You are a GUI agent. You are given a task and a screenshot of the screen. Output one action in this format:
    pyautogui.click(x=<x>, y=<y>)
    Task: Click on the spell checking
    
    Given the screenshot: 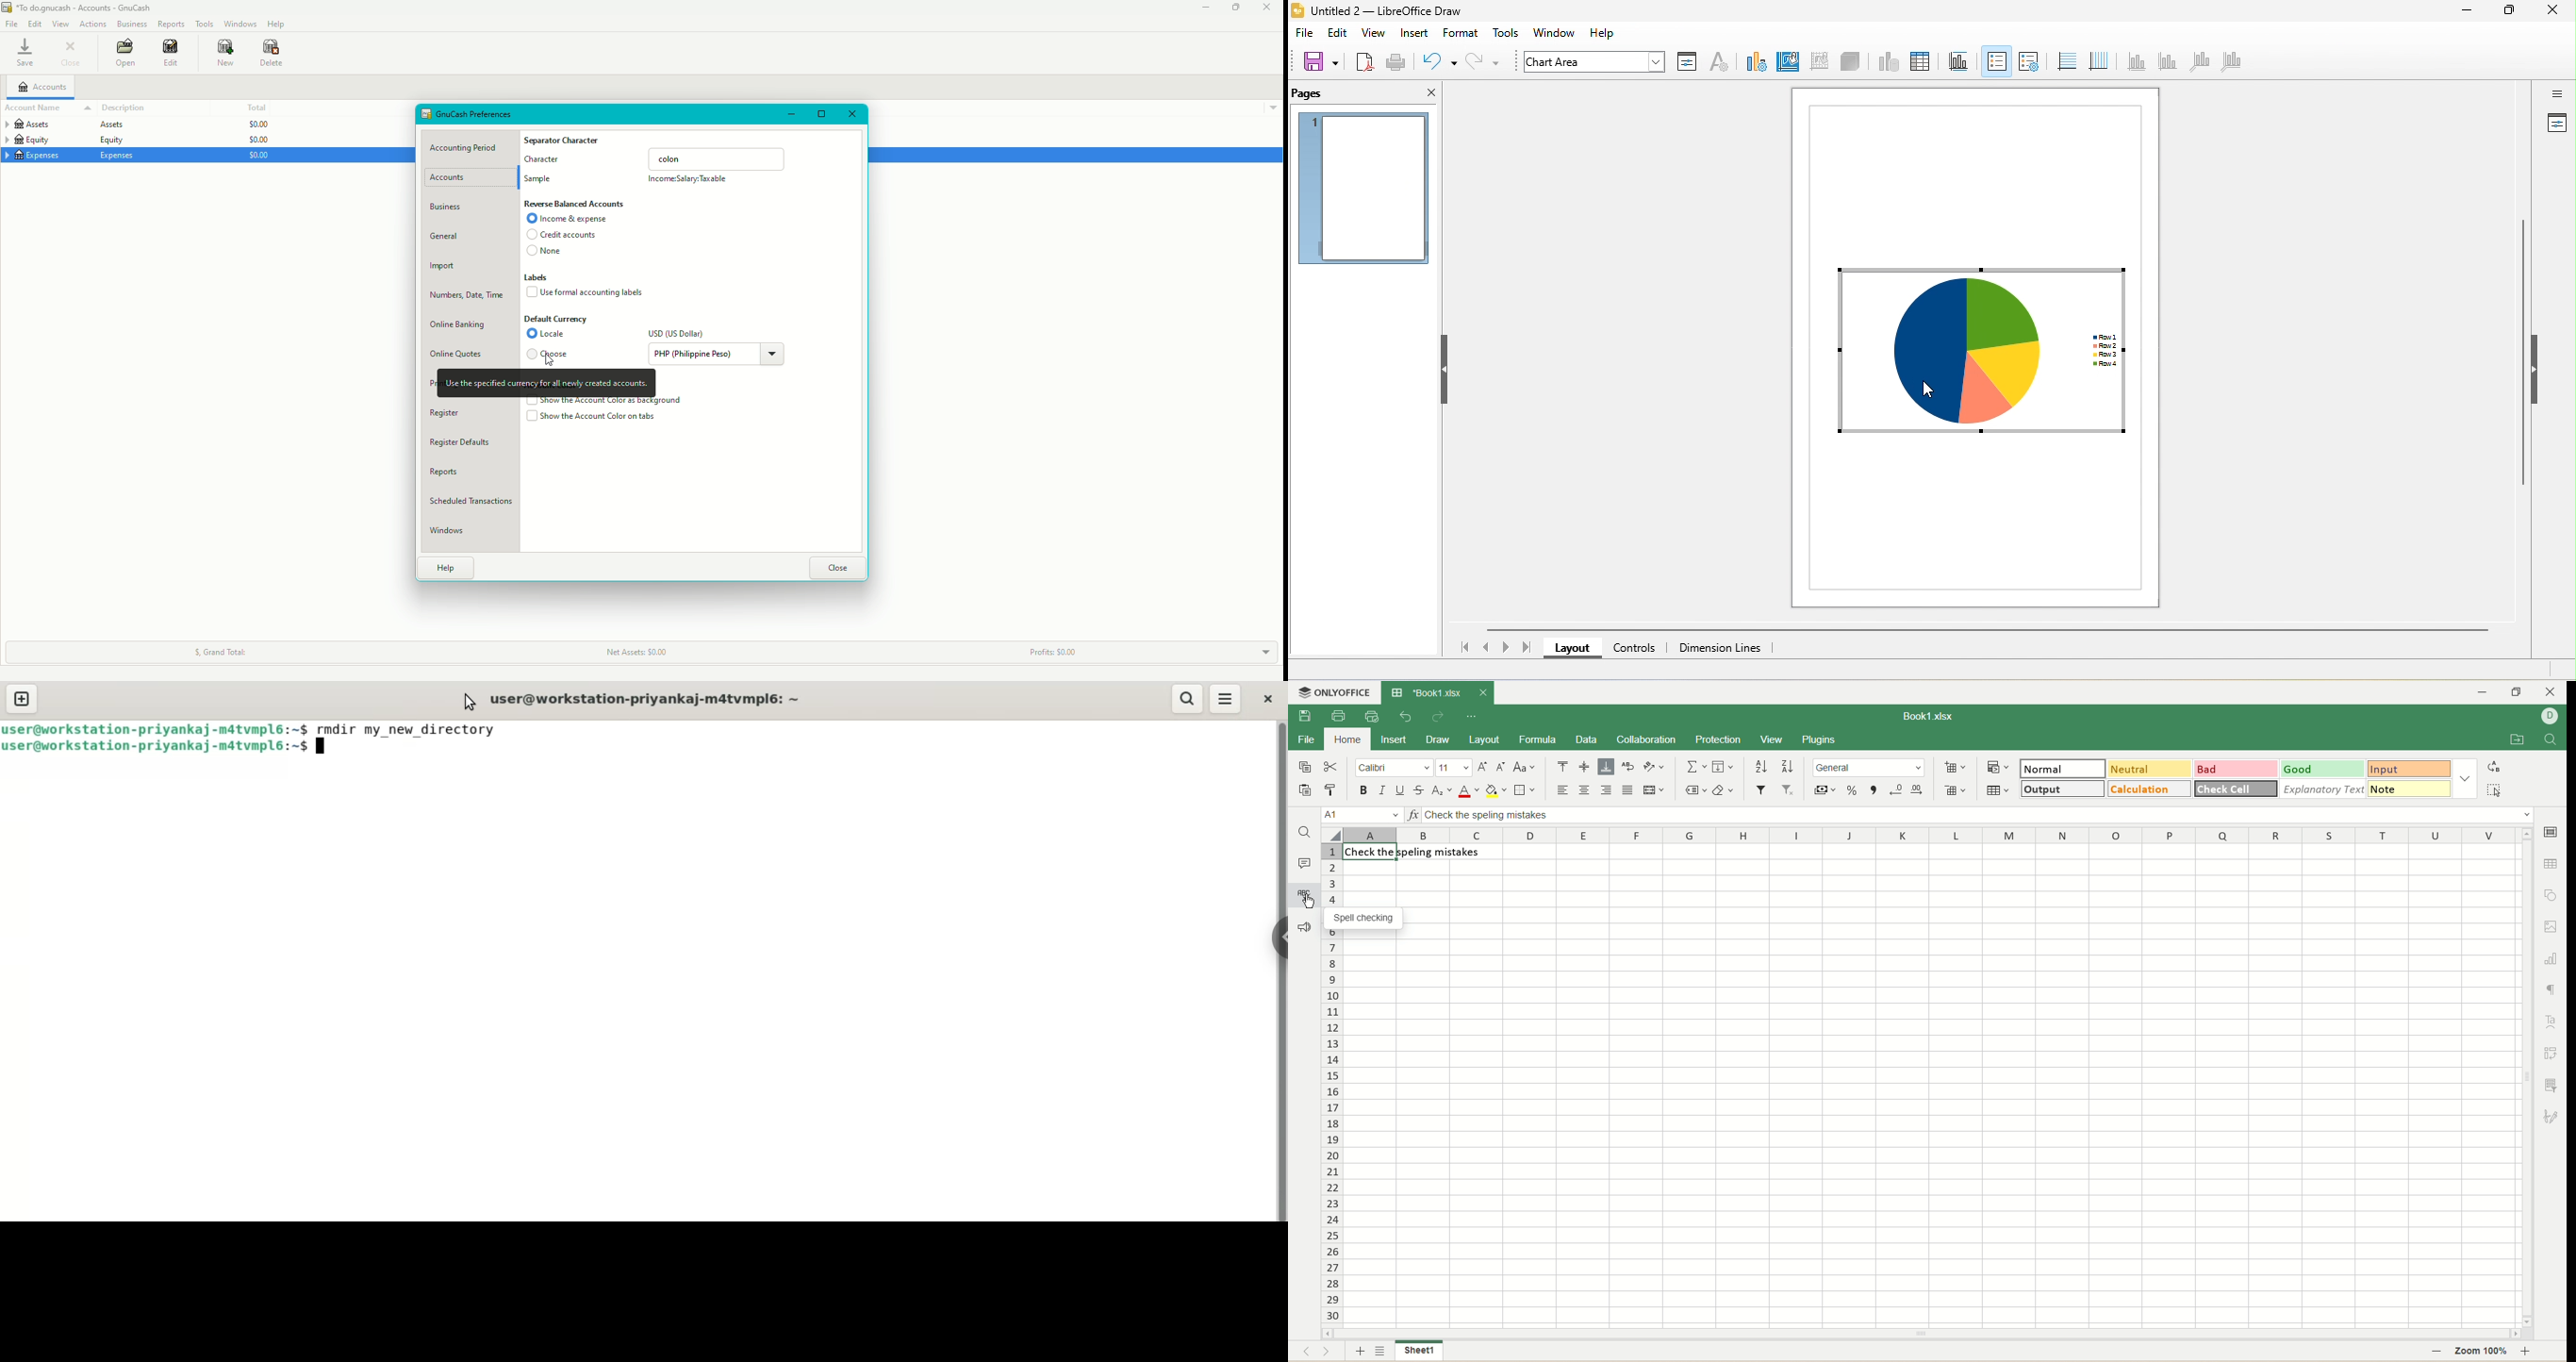 What is the action you would take?
    pyautogui.click(x=1305, y=896)
    